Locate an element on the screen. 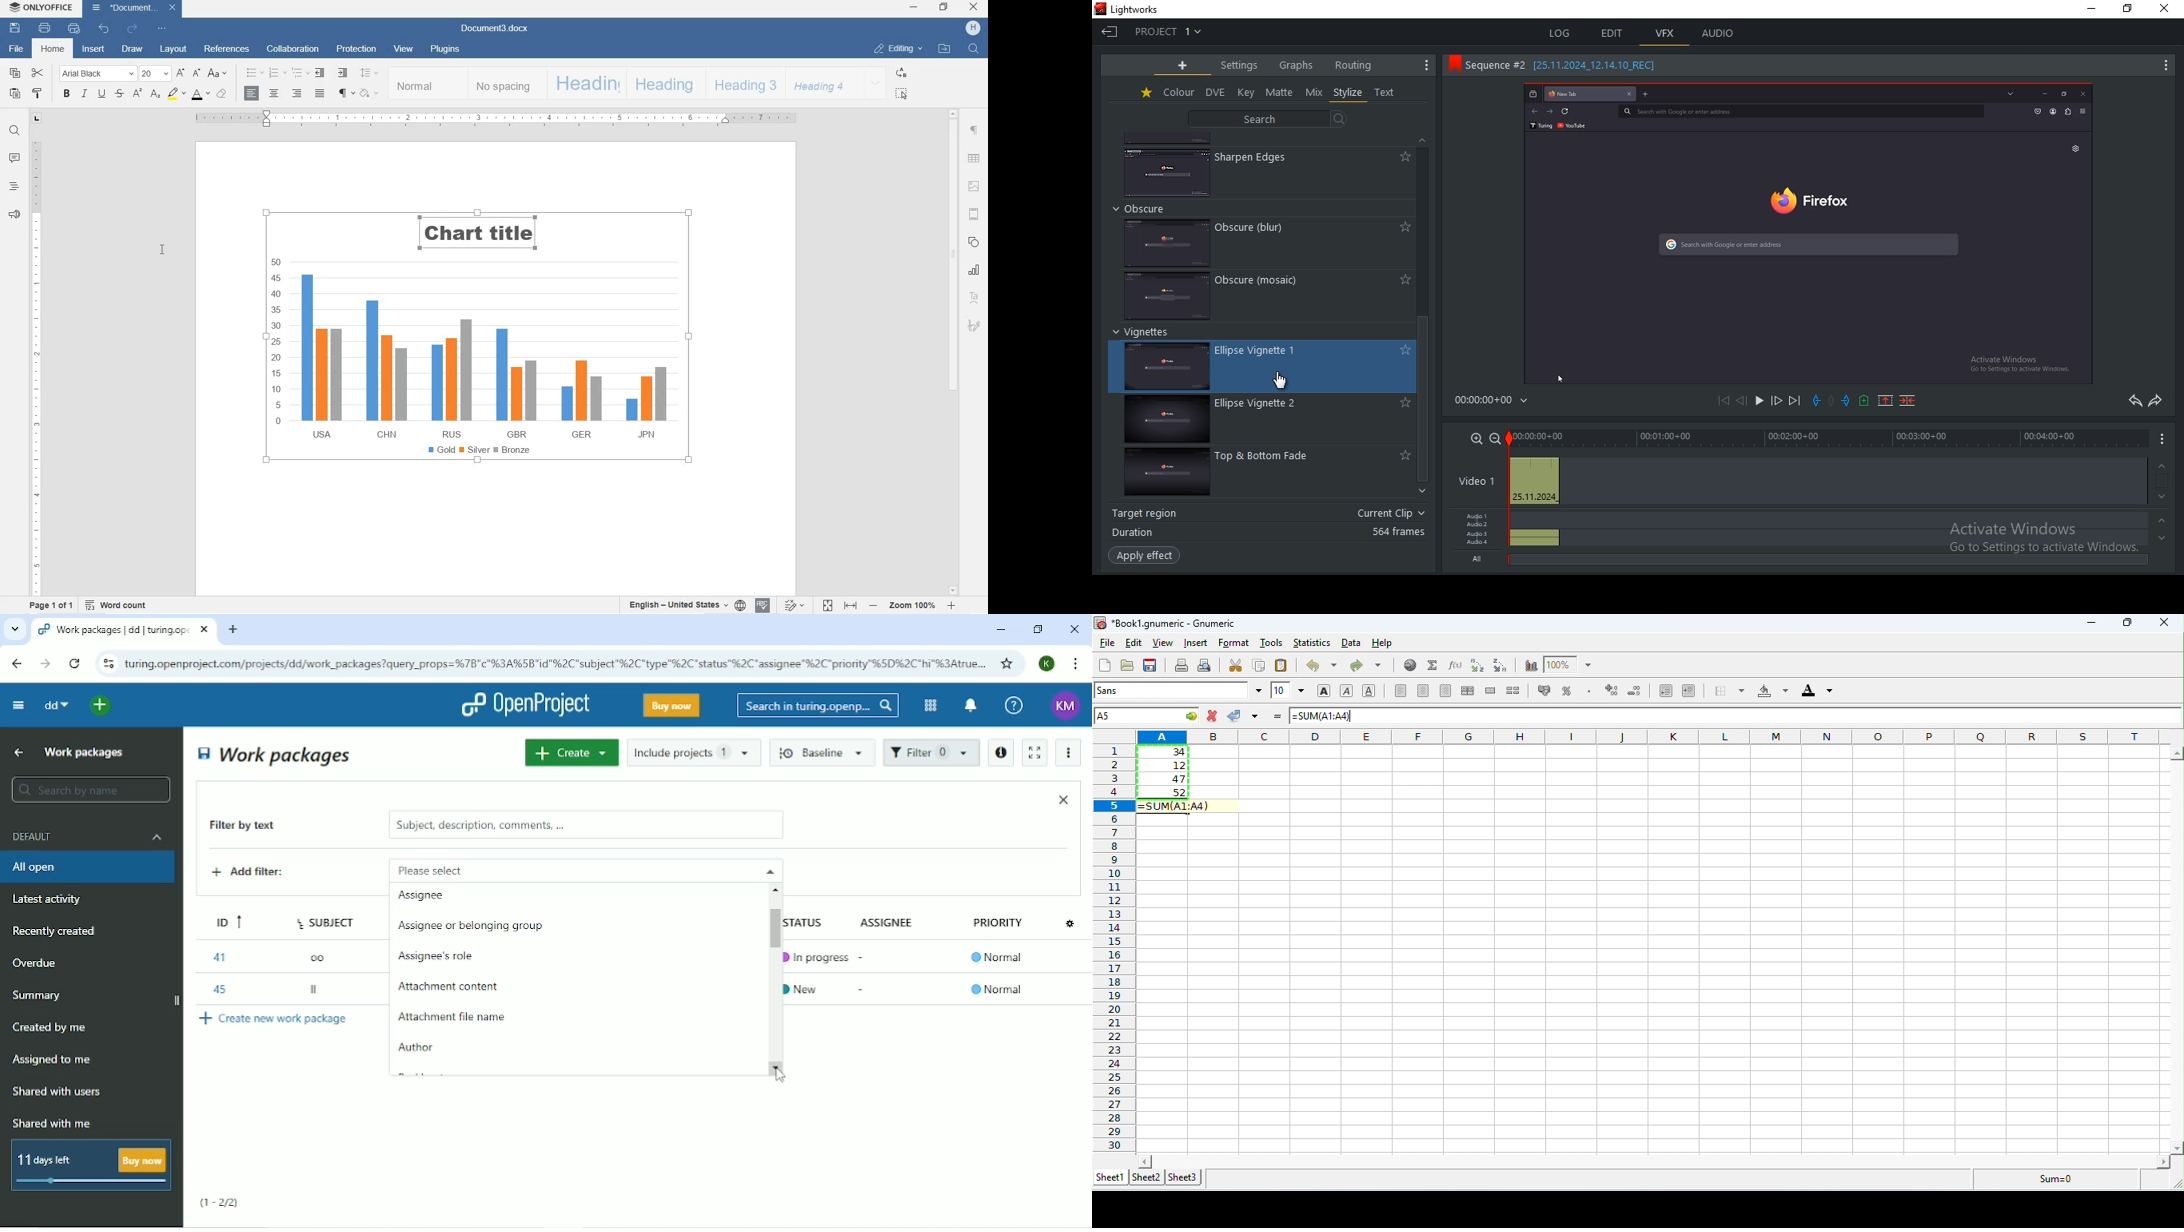 The image size is (2184, 1232). undo is located at coordinates (1321, 665).